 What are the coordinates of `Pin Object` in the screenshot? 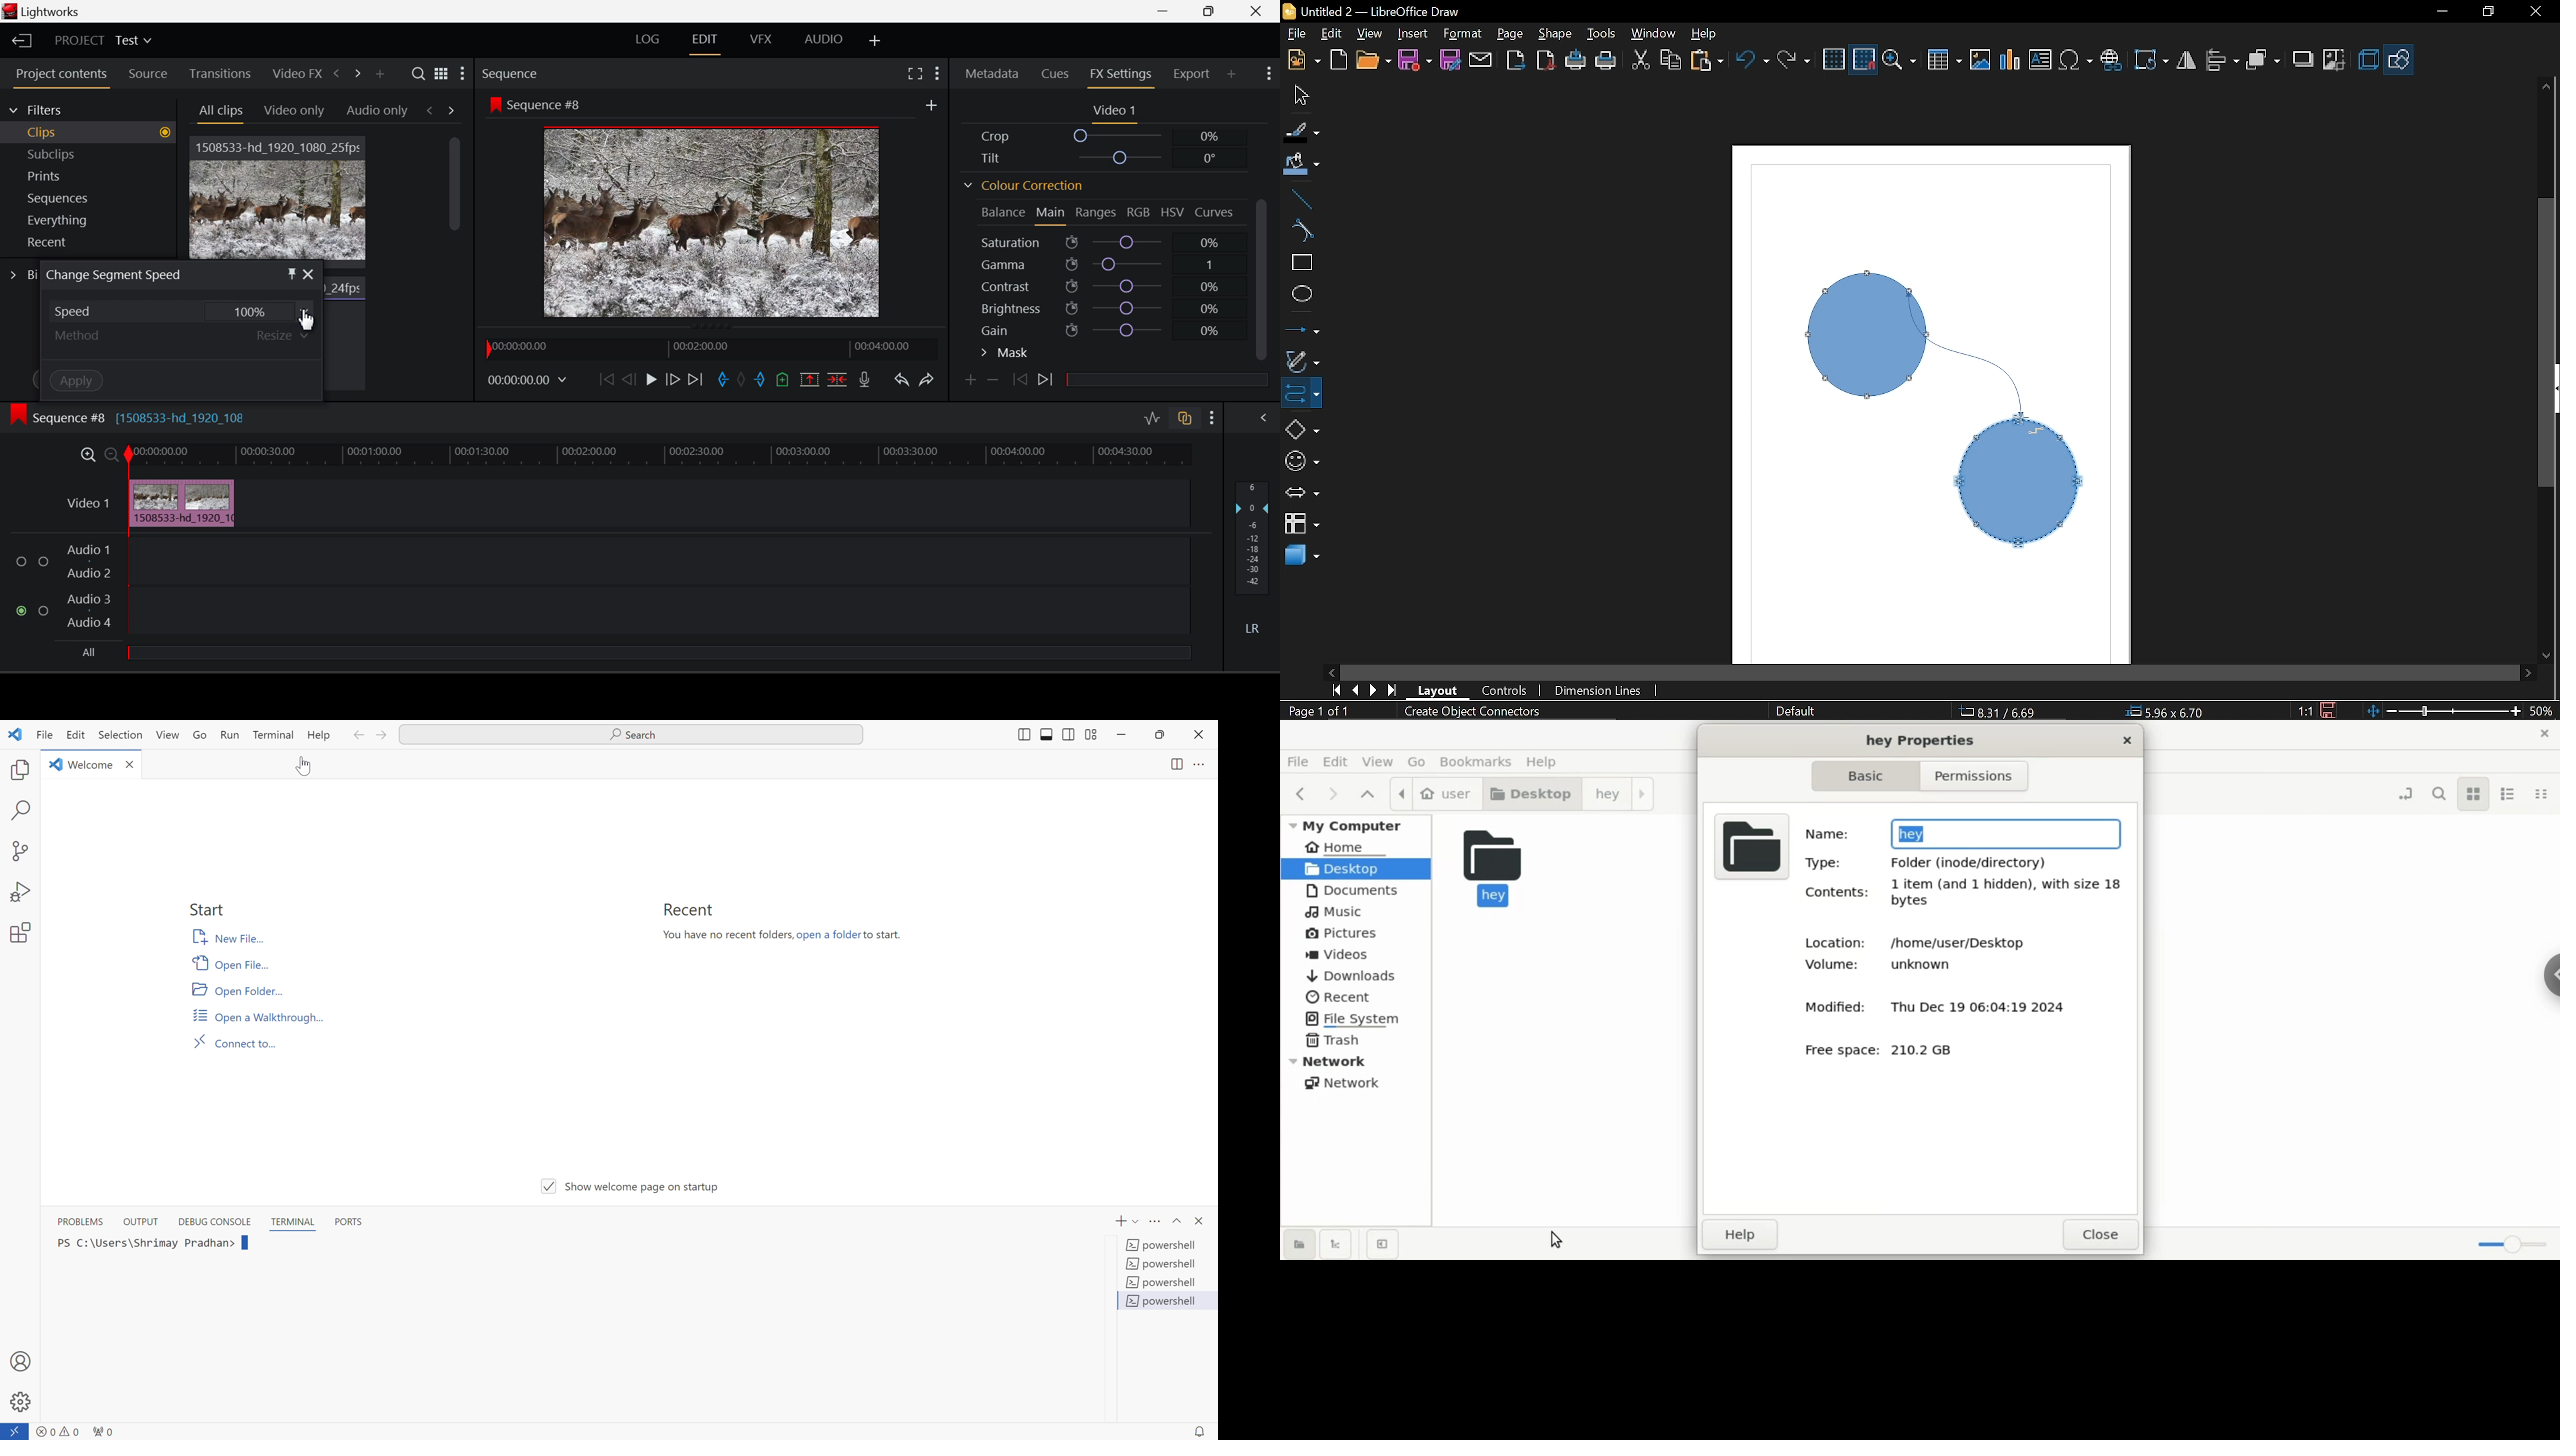 It's located at (291, 275).